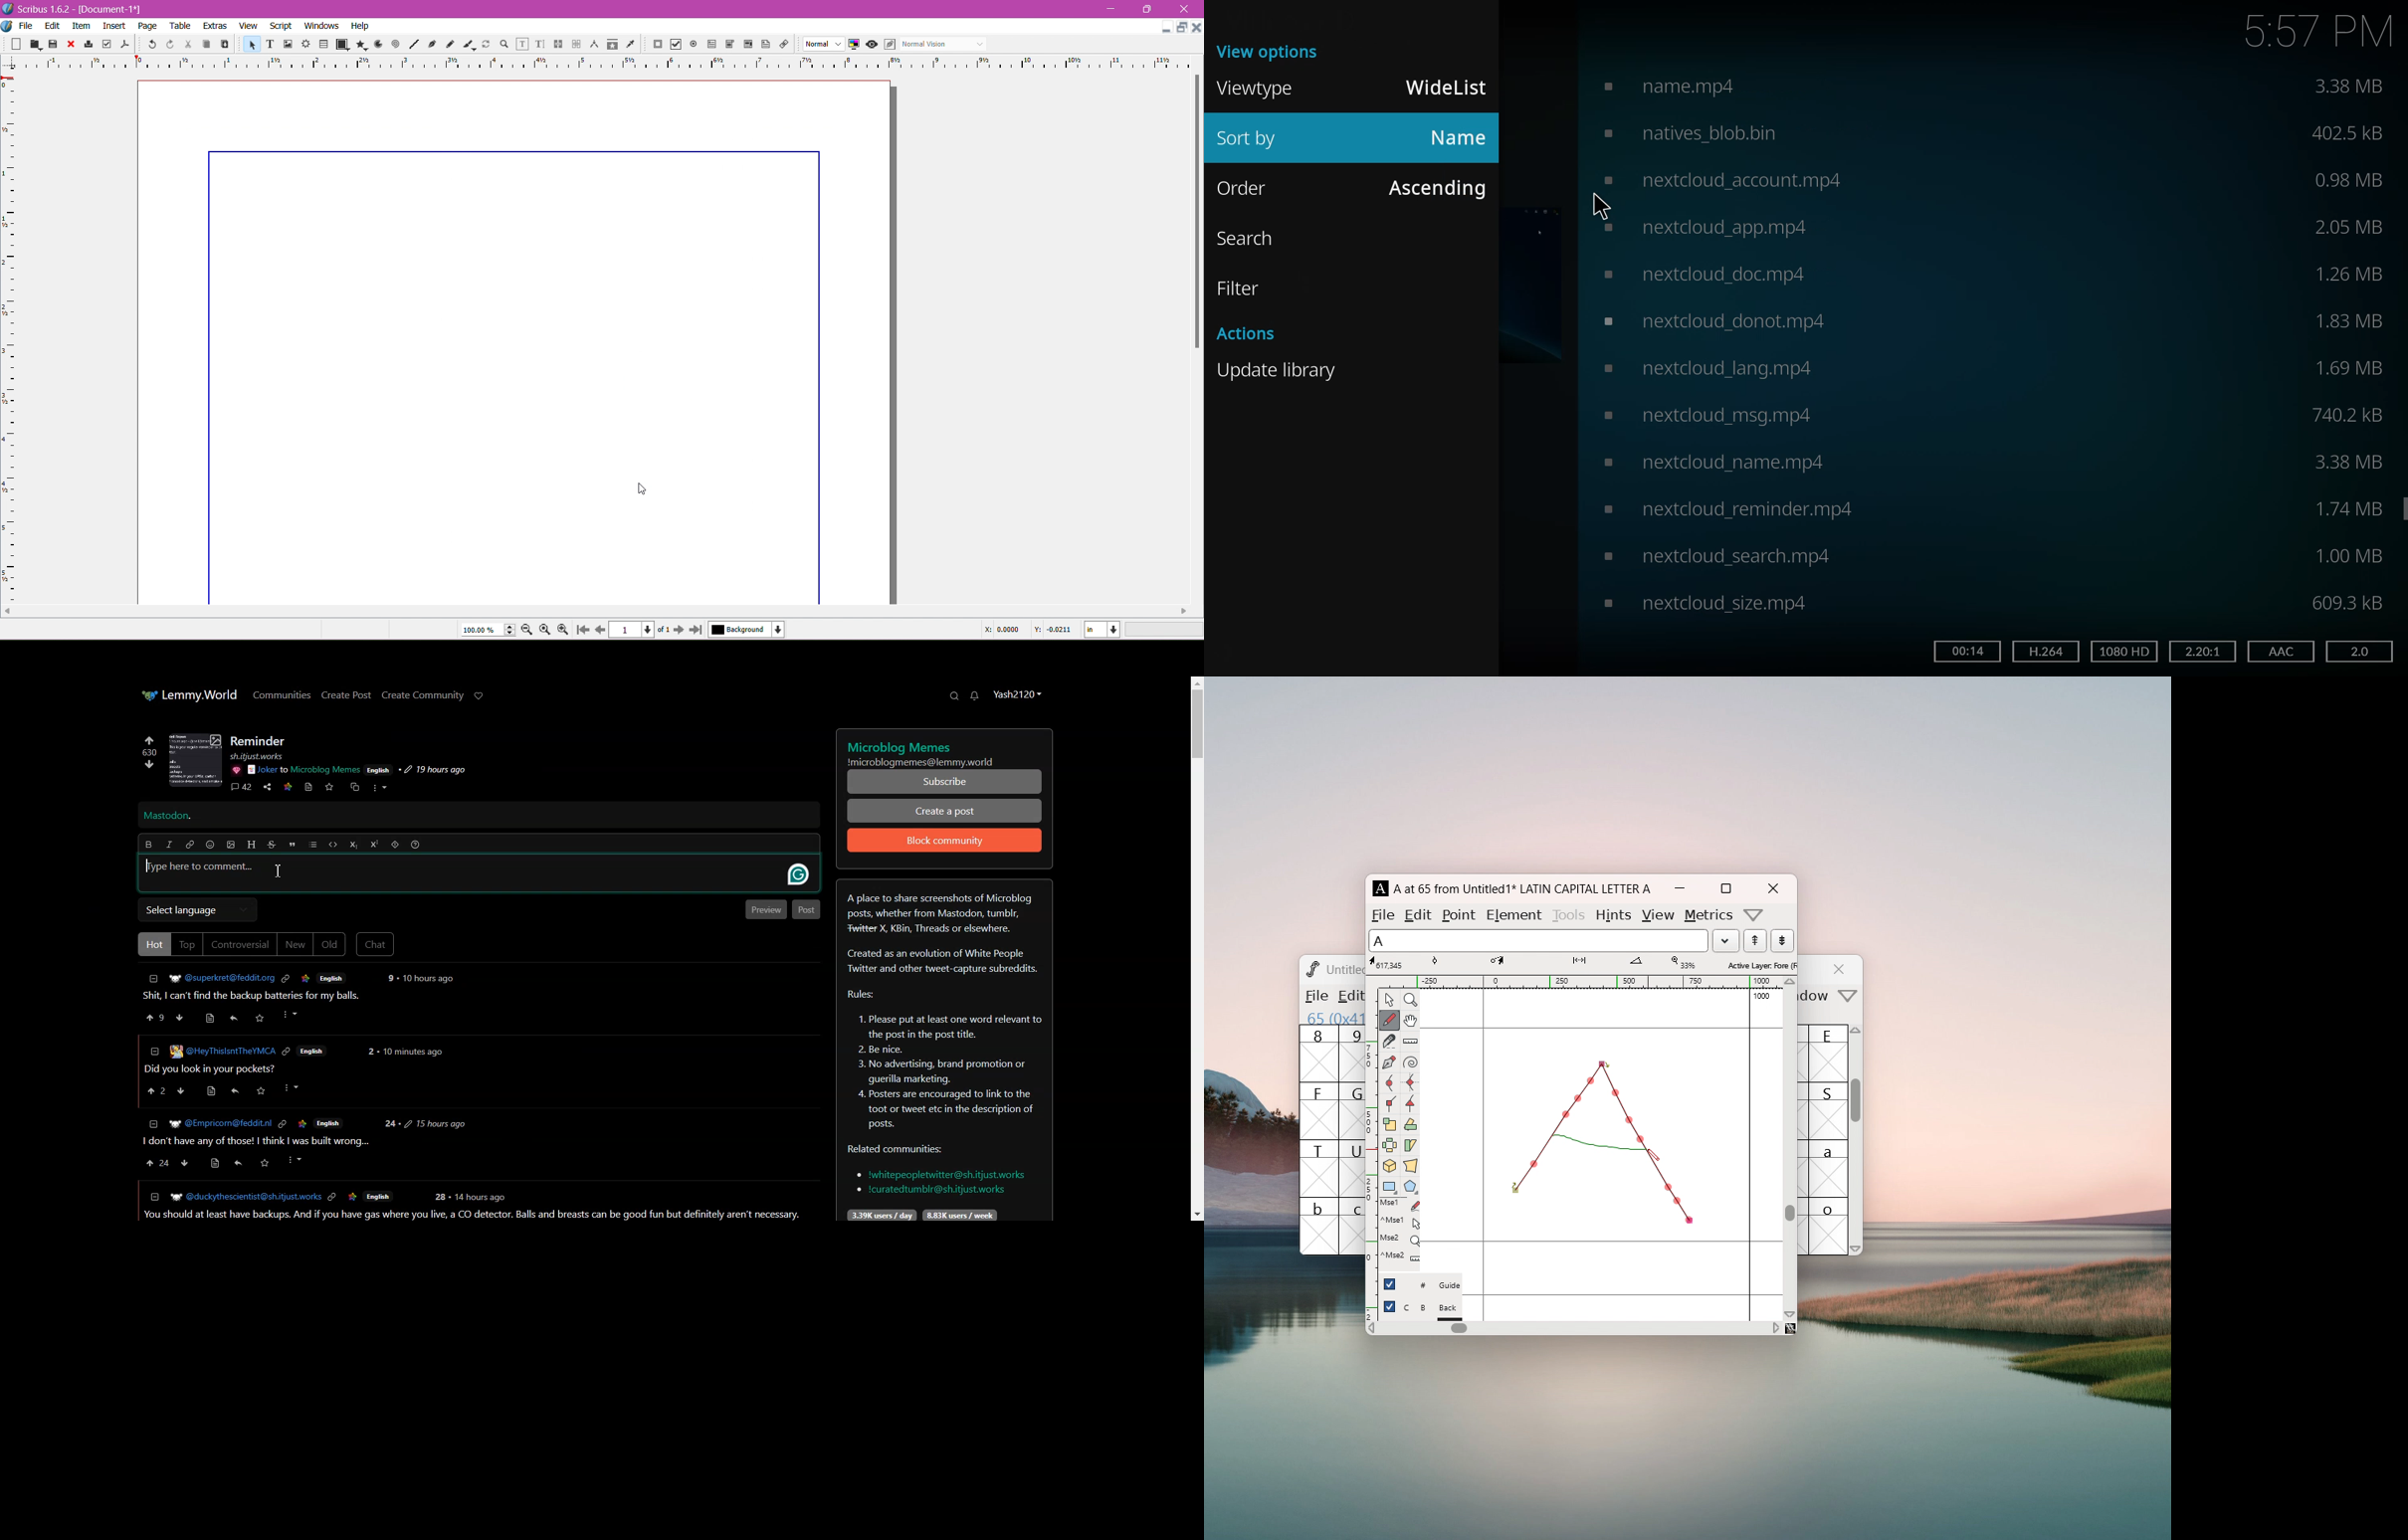  I want to click on , so click(292, 1015).